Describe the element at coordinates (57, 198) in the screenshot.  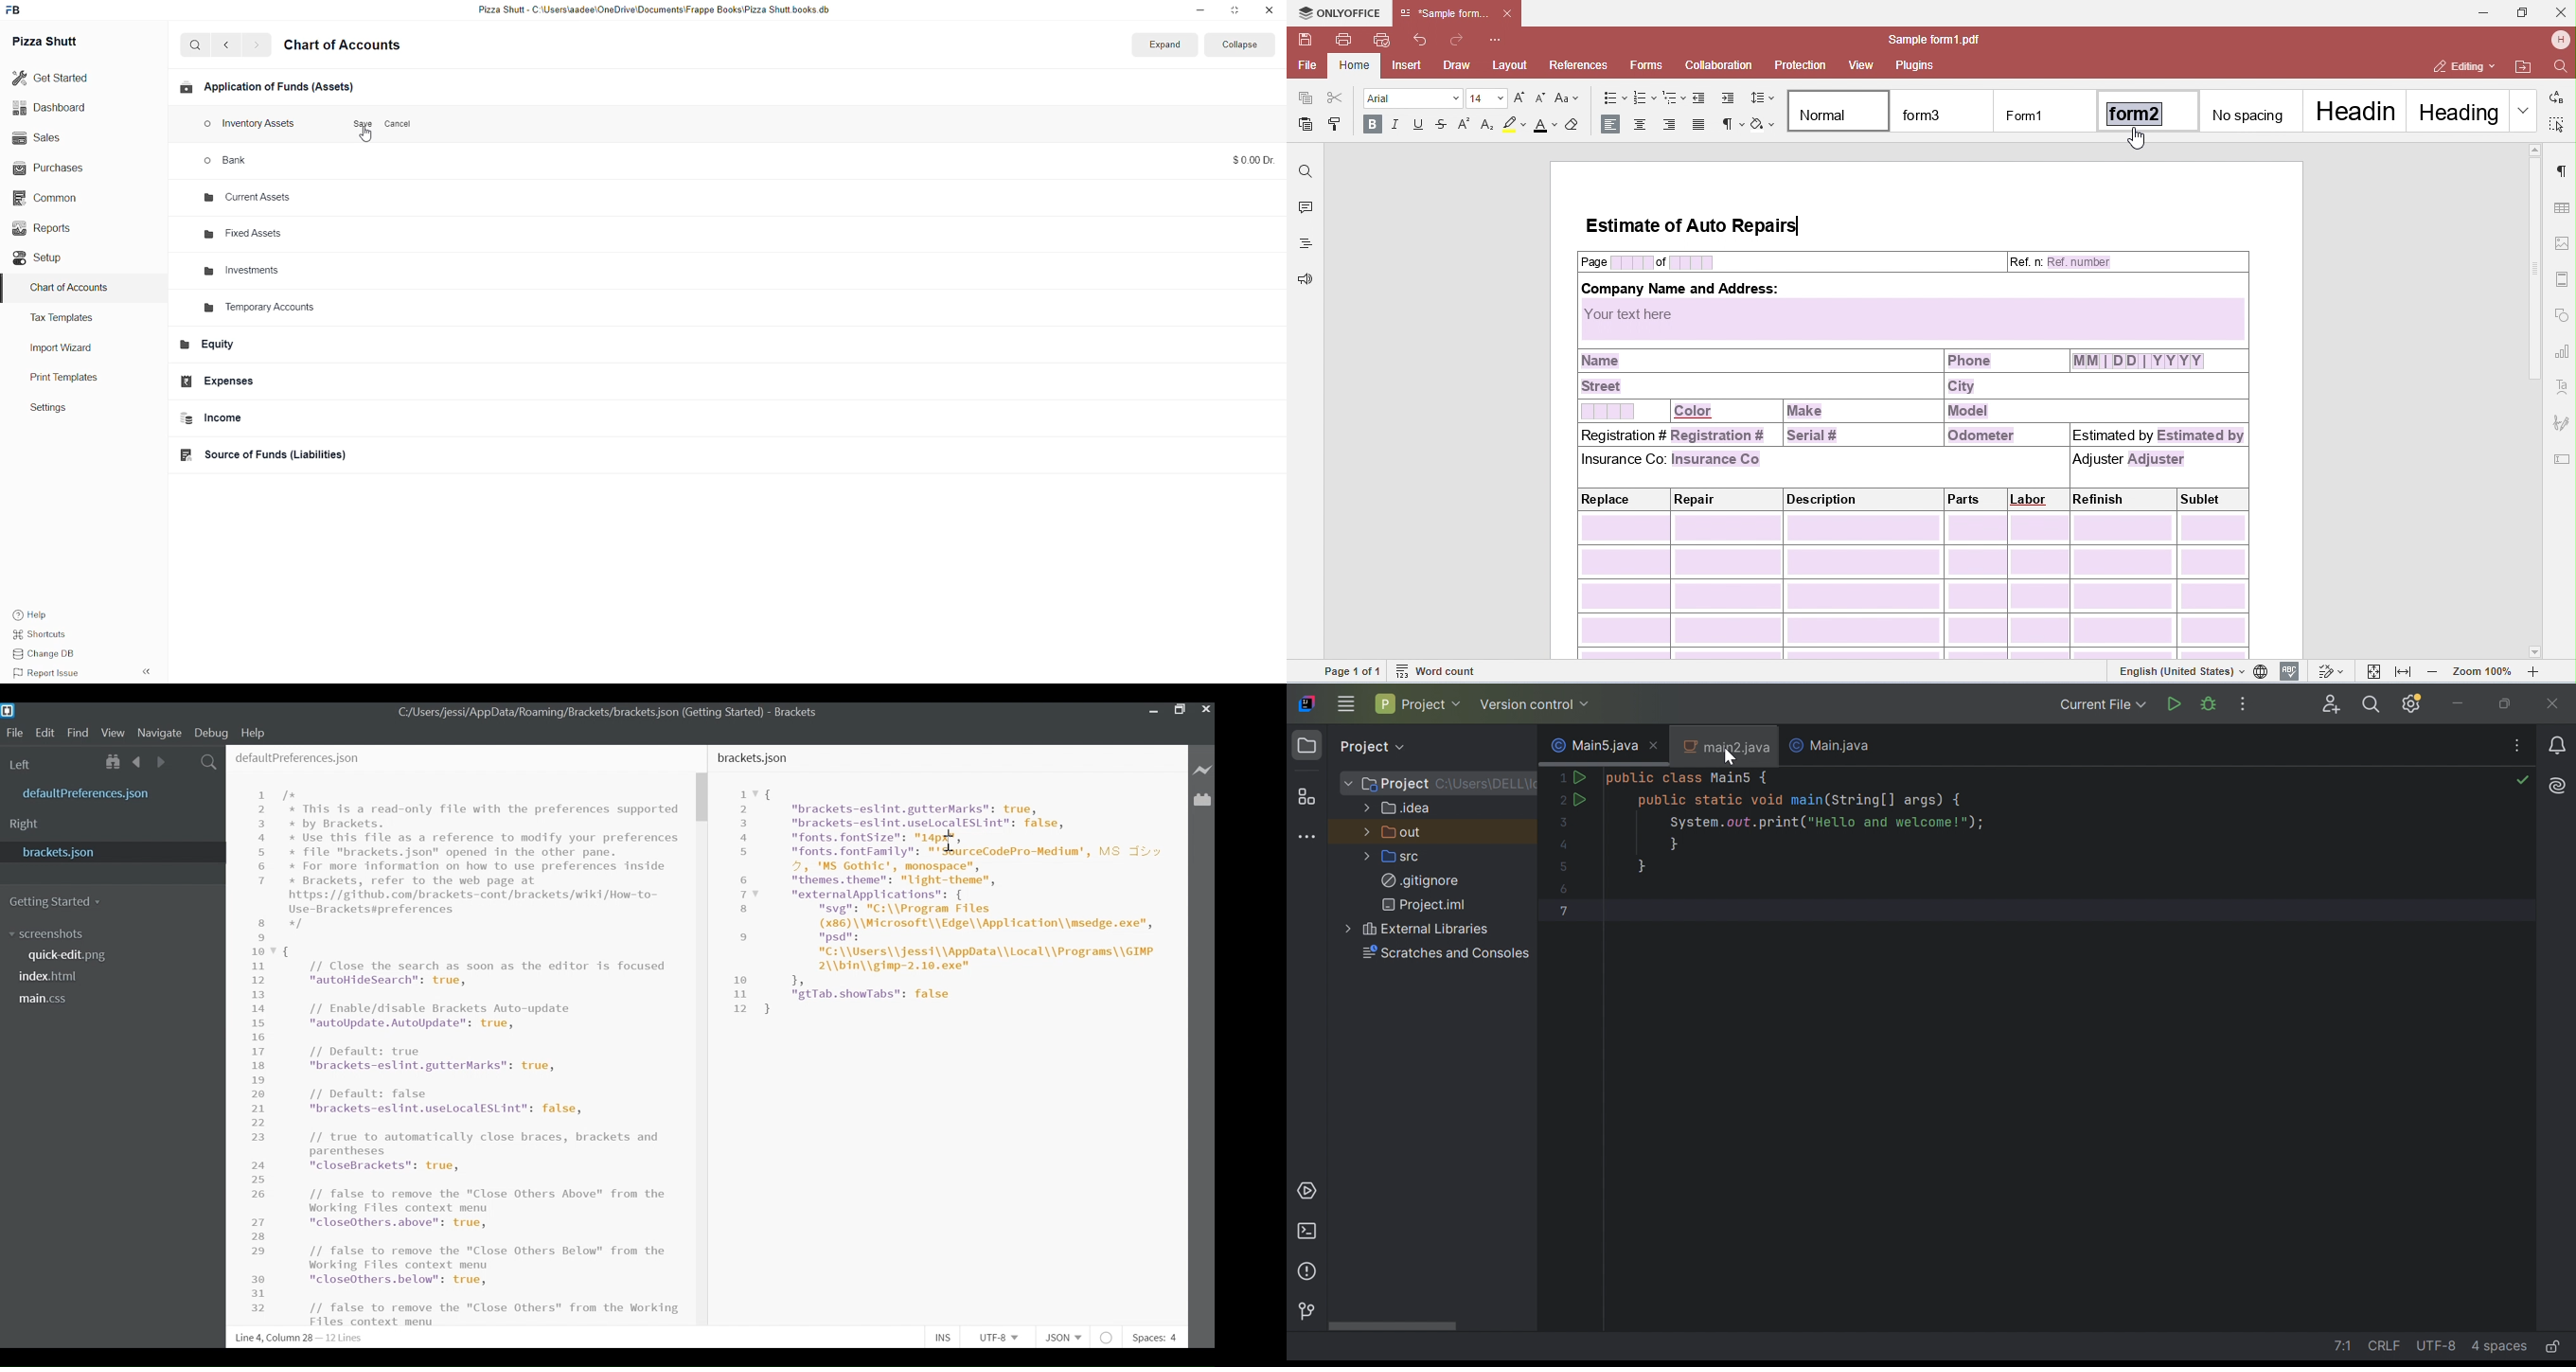
I see `Common ` at that location.